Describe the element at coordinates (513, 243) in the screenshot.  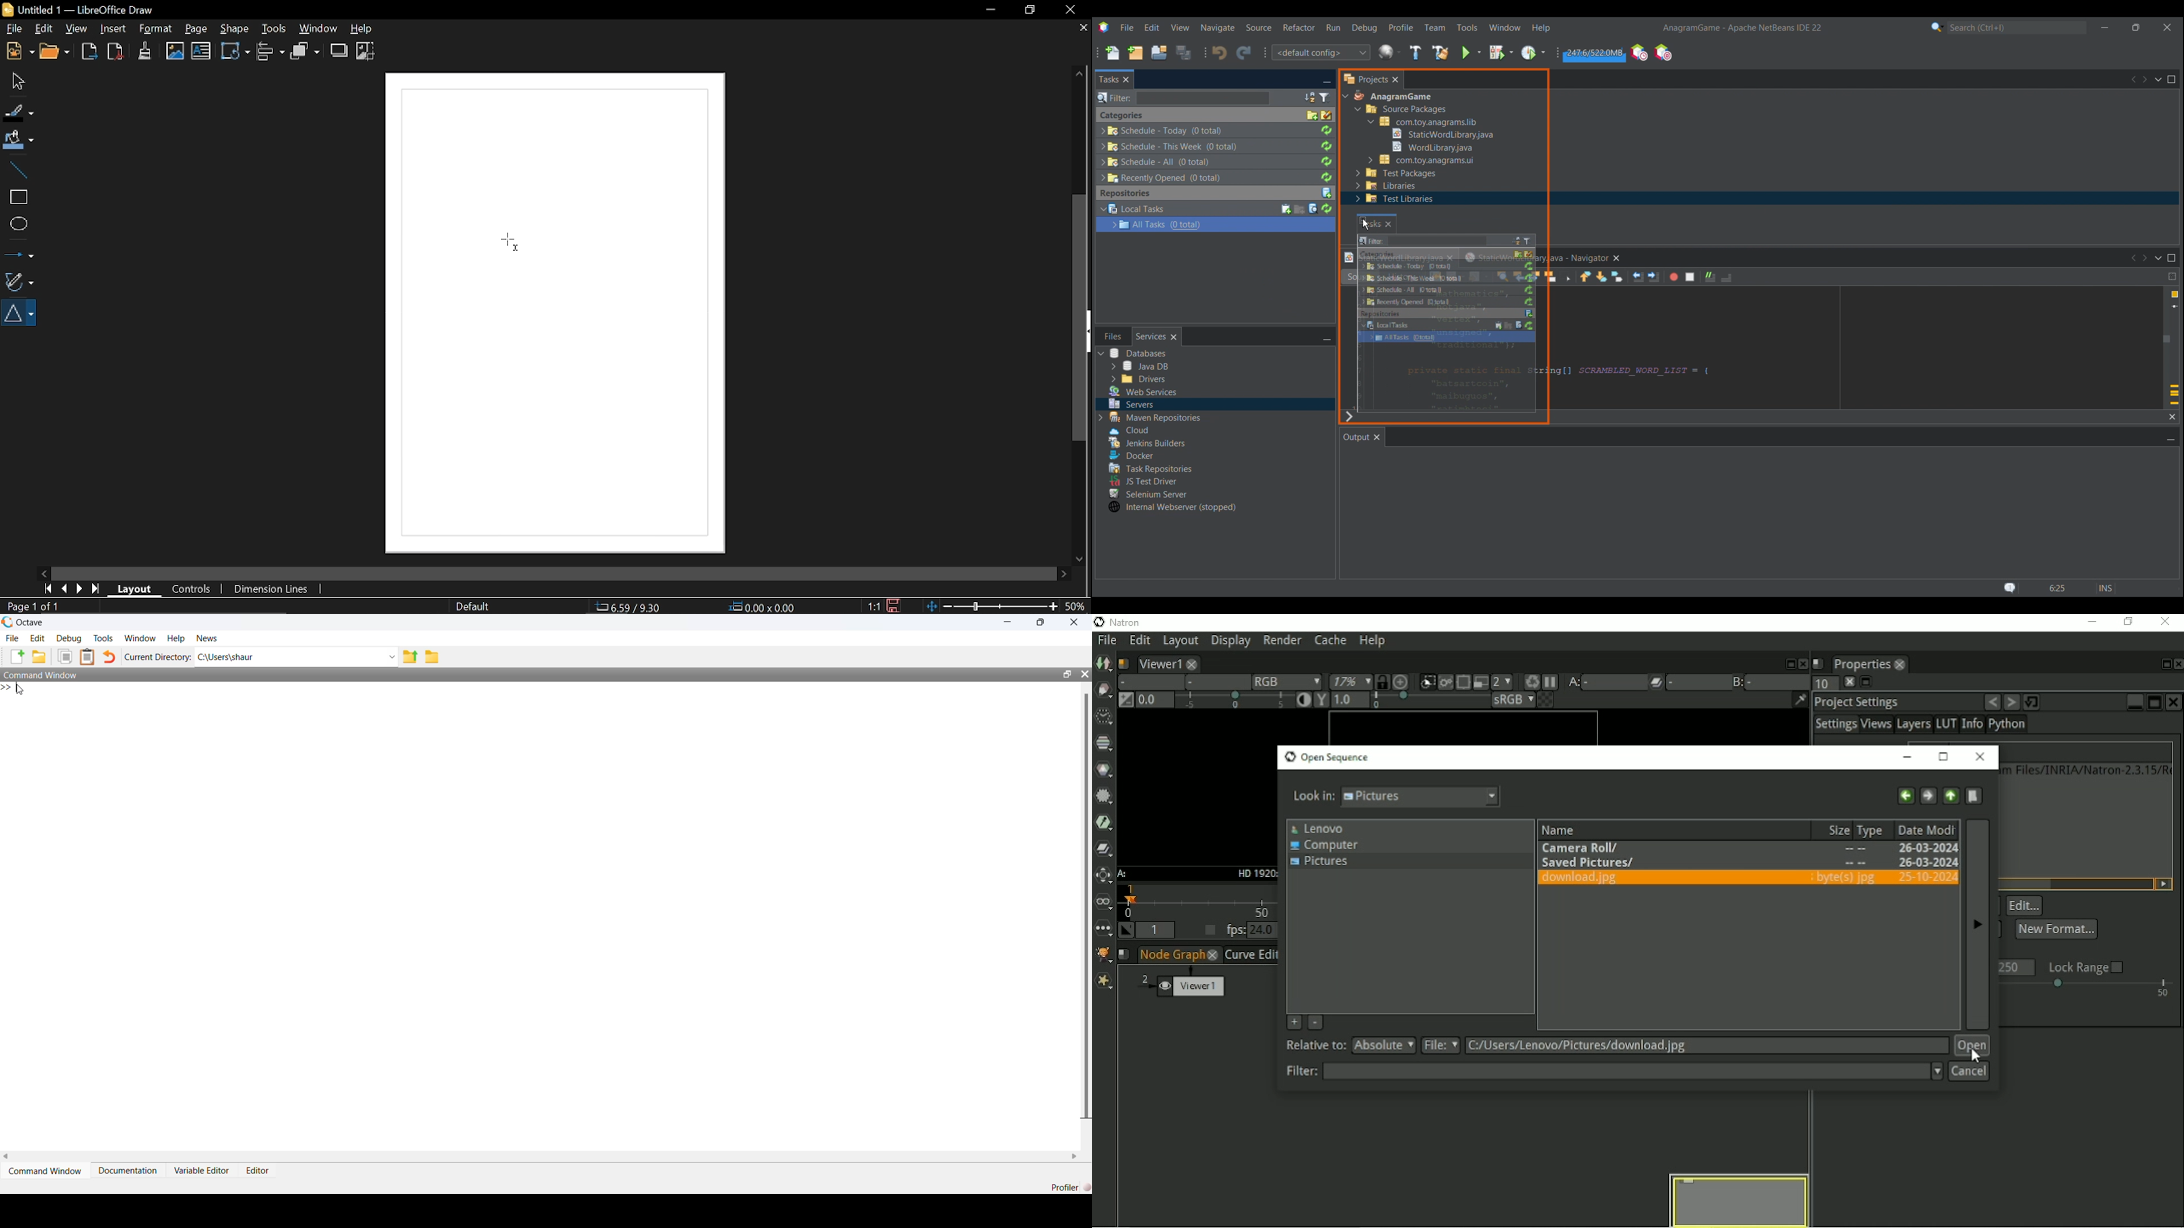
I see `cursor` at that location.